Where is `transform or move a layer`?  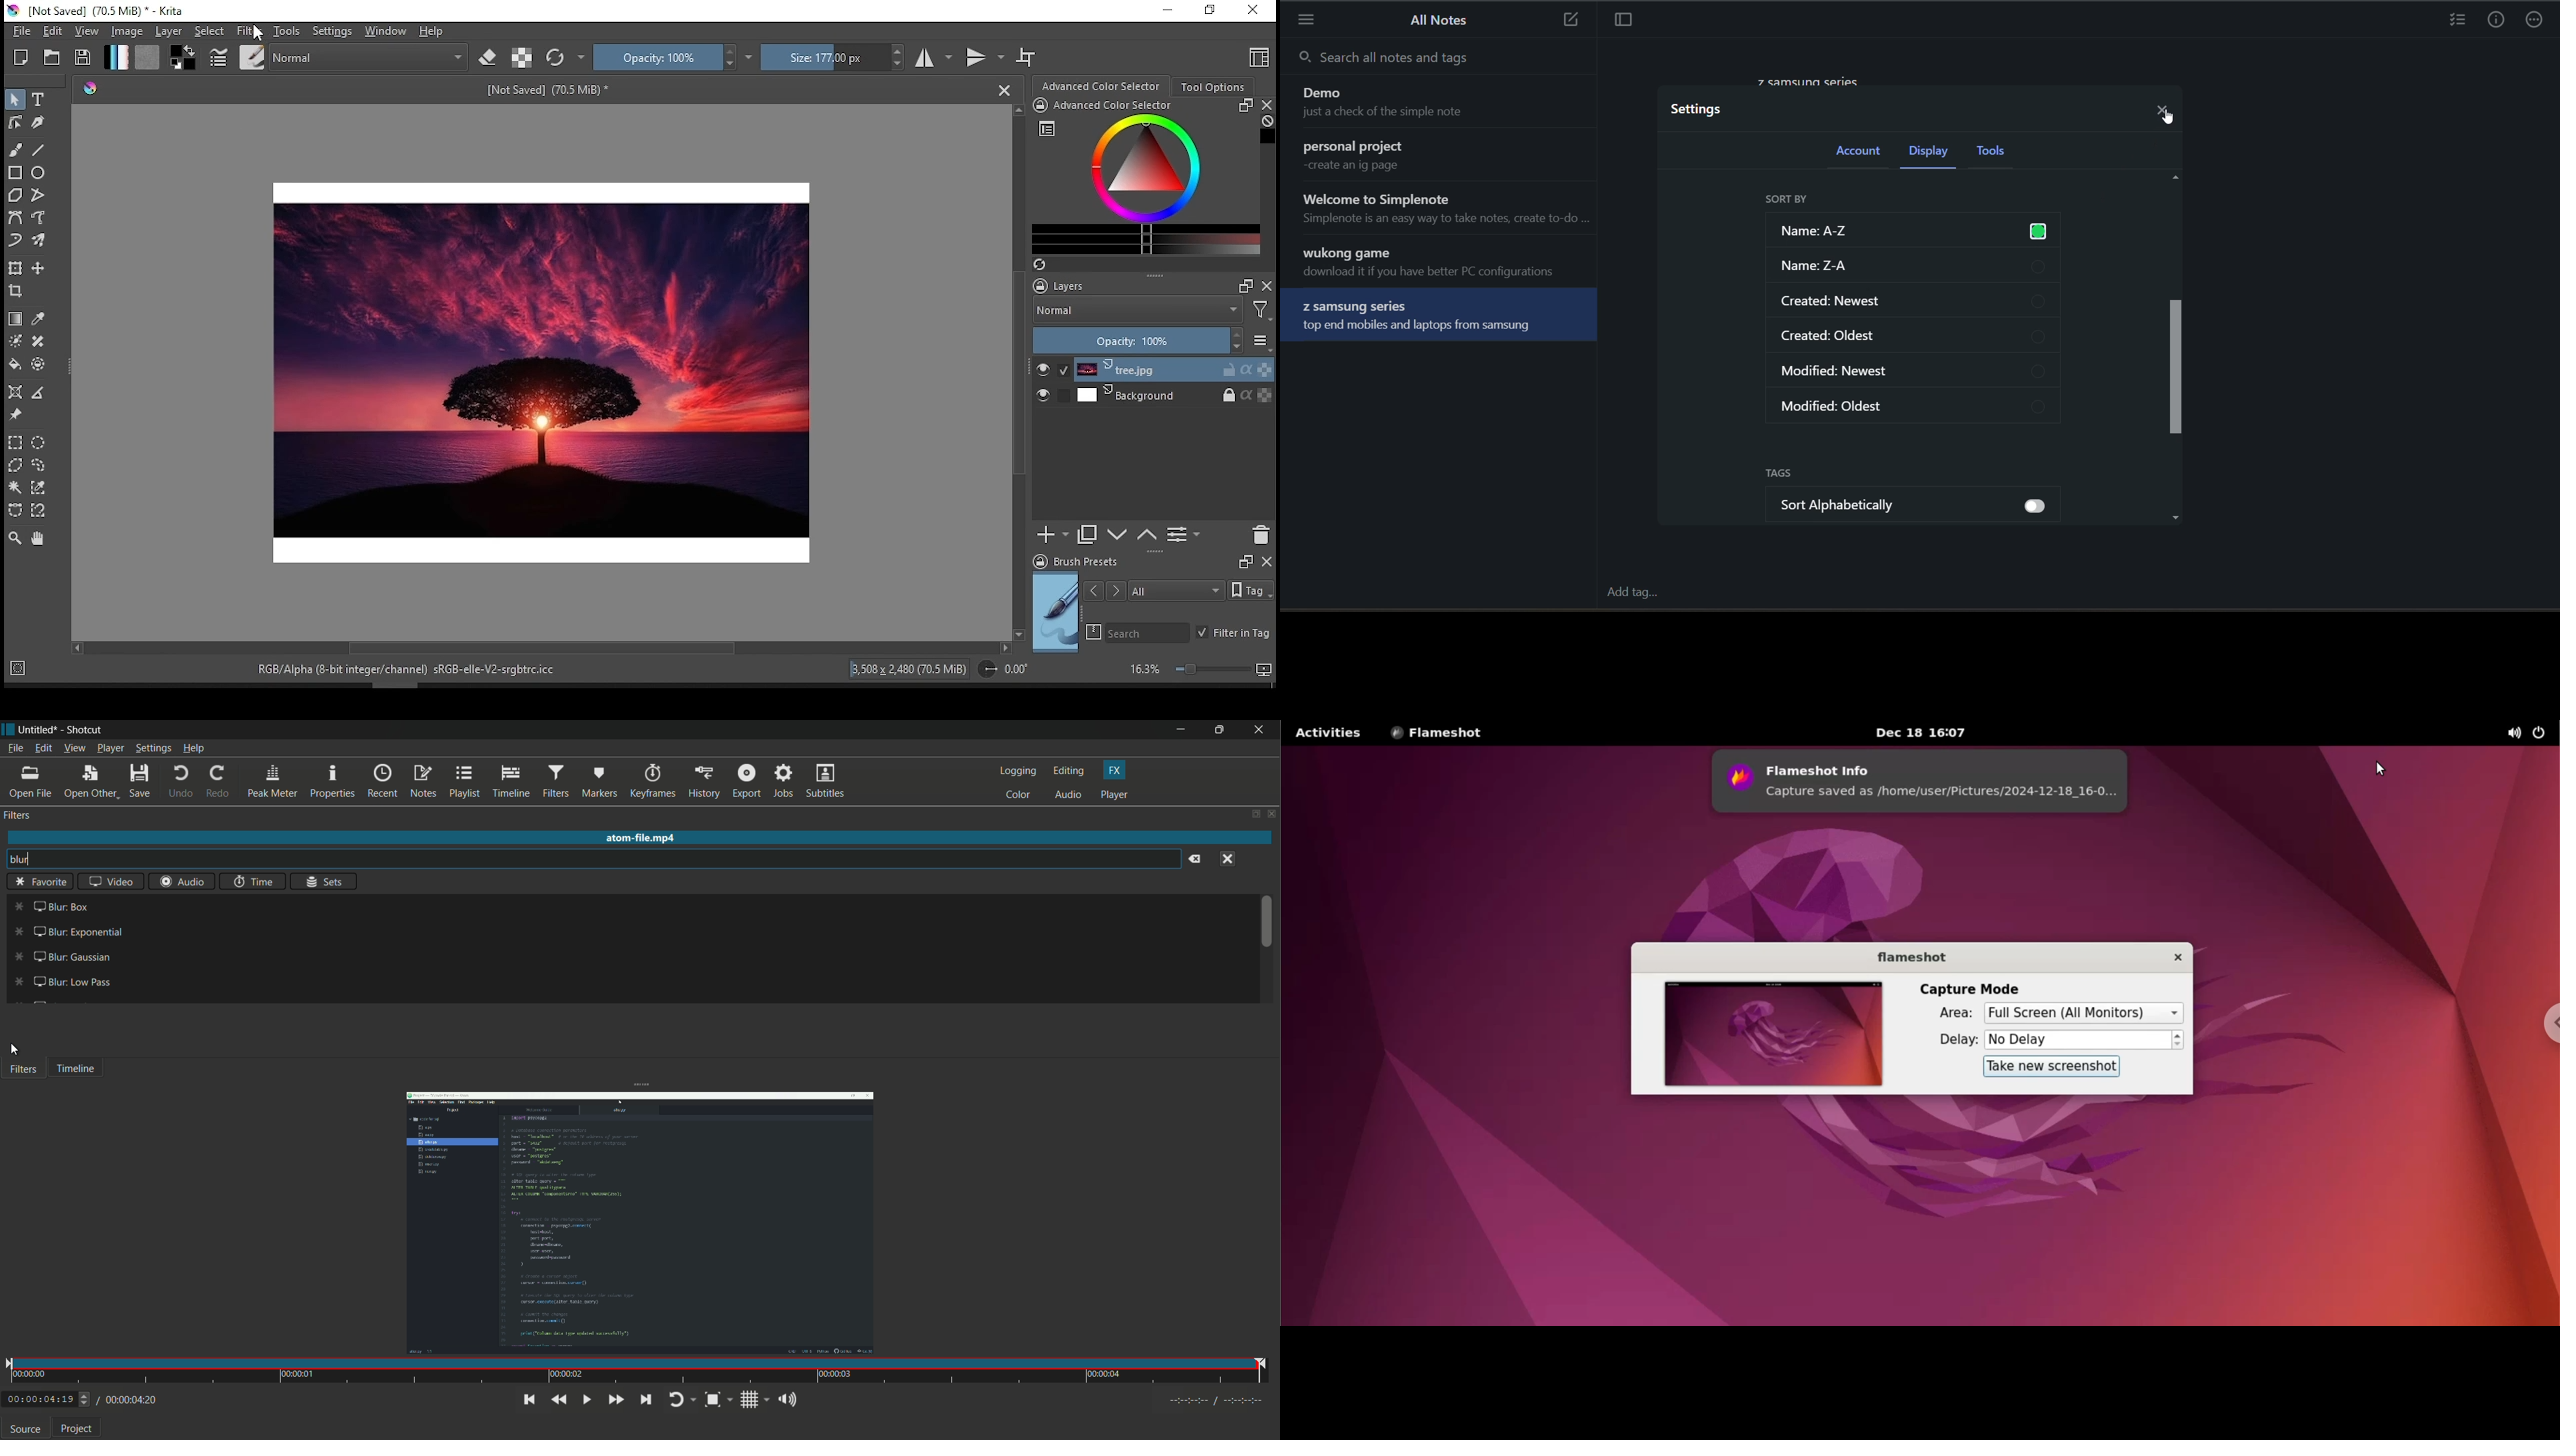 transform or move a layer is located at coordinates (15, 268).